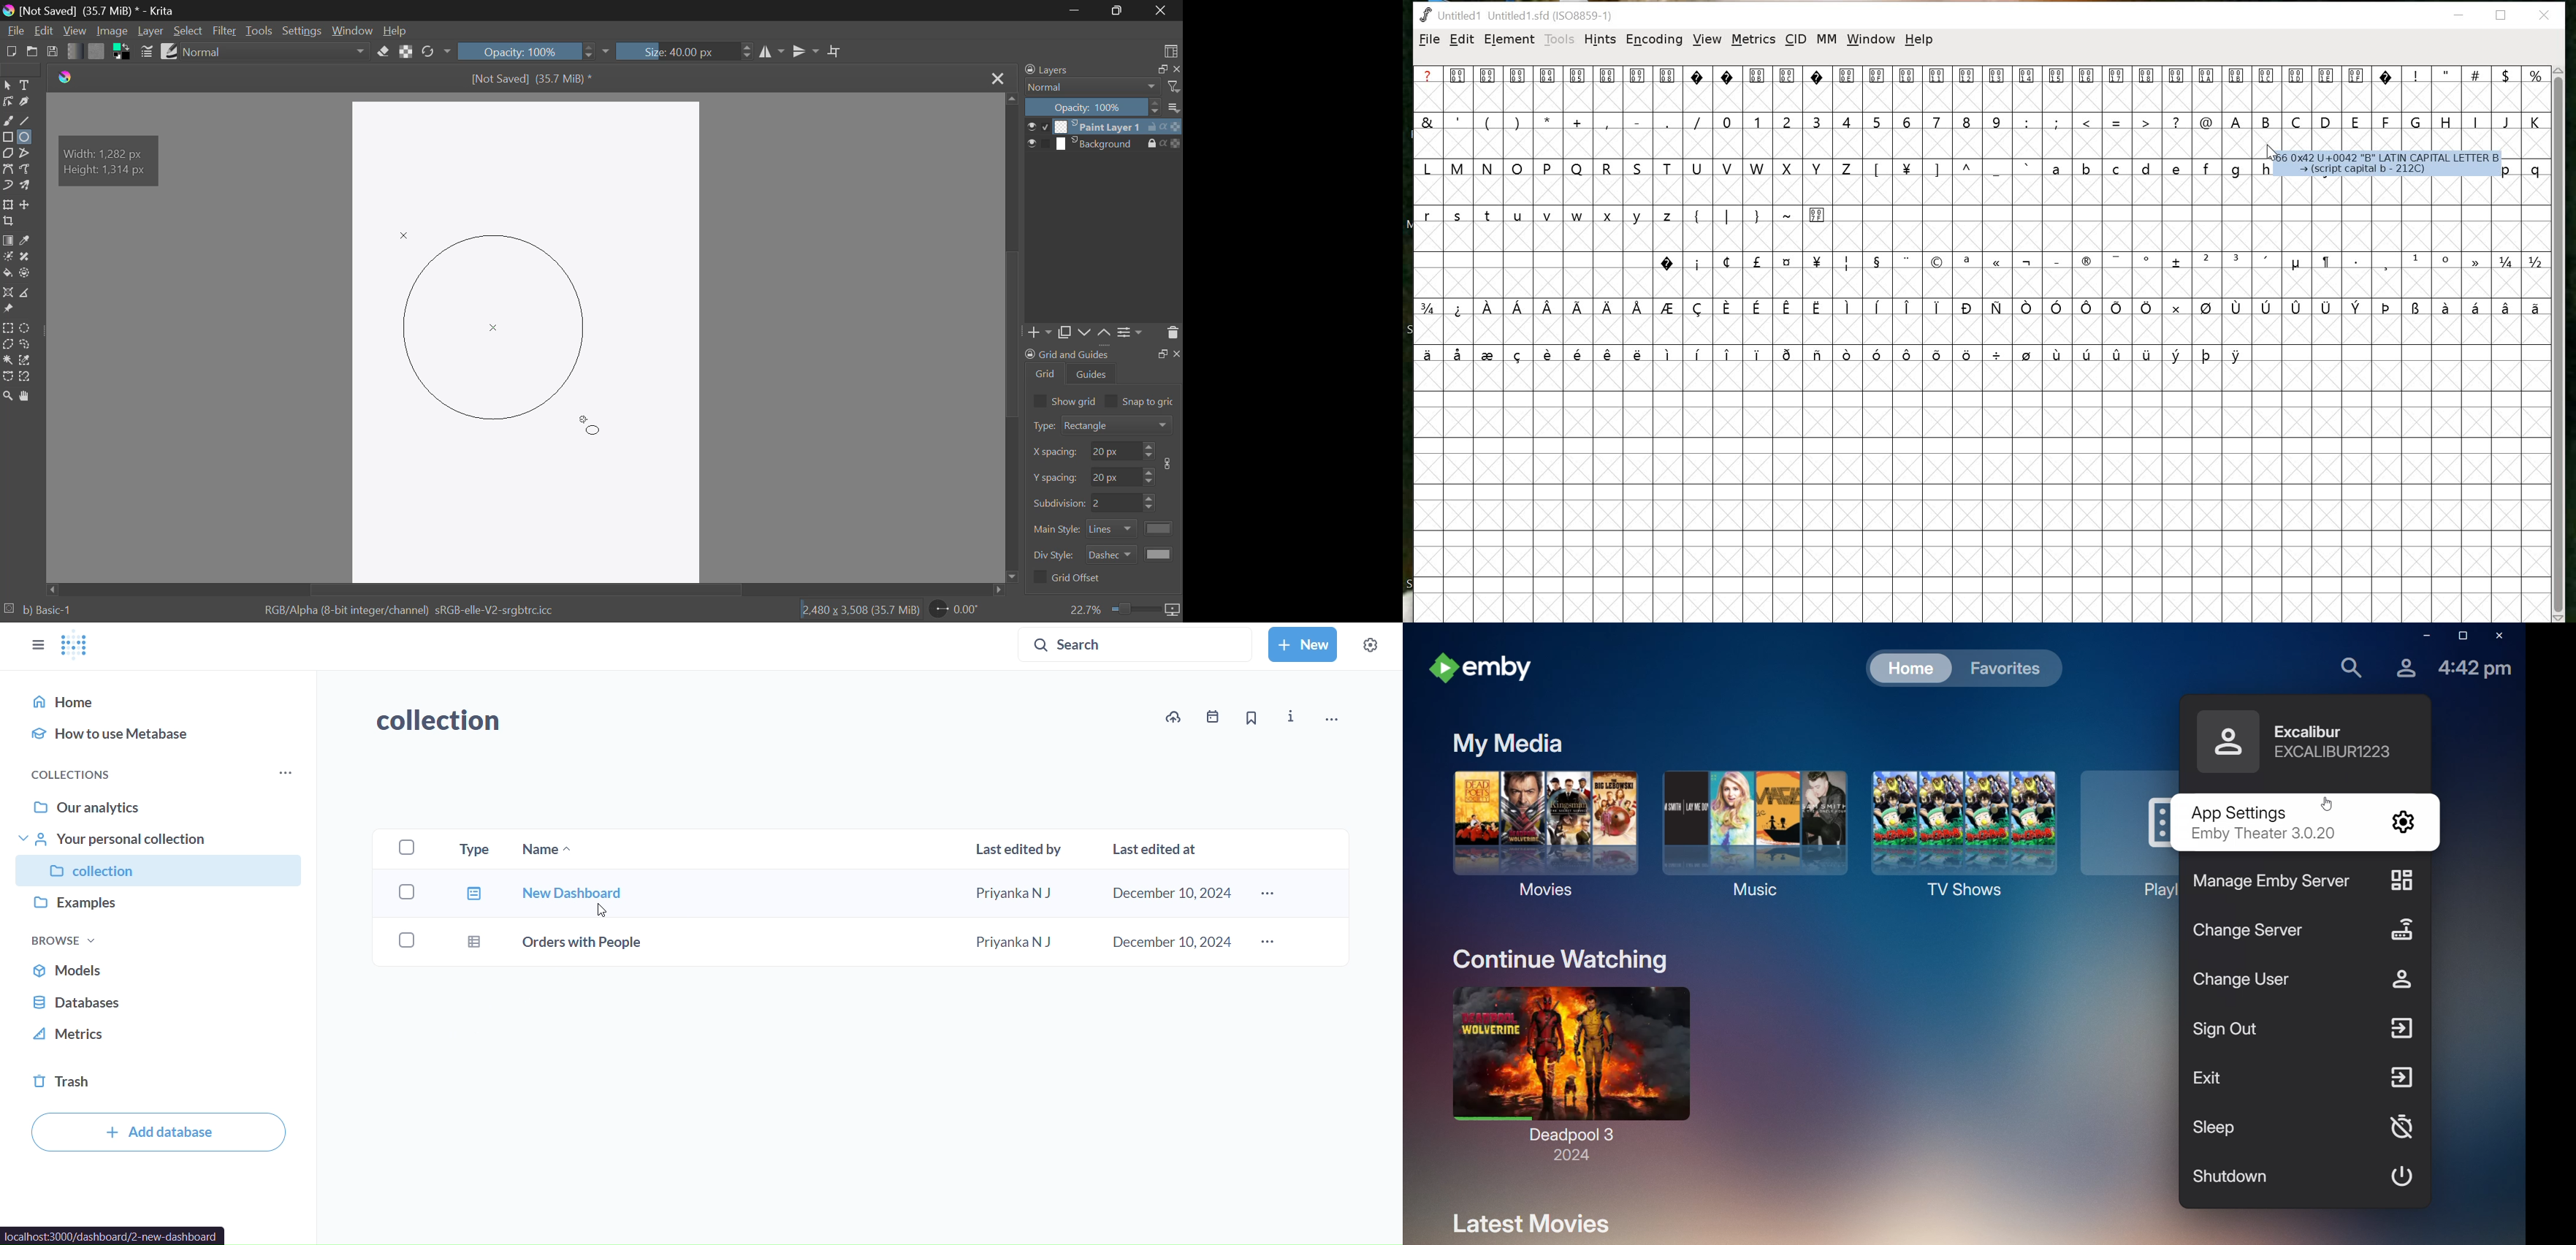 Image resolution: width=2576 pixels, height=1260 pixels. What do you see at coordinates (26, 346) in the screenshot?
I see `Freehand Selection` at bounding box center [26, 346].